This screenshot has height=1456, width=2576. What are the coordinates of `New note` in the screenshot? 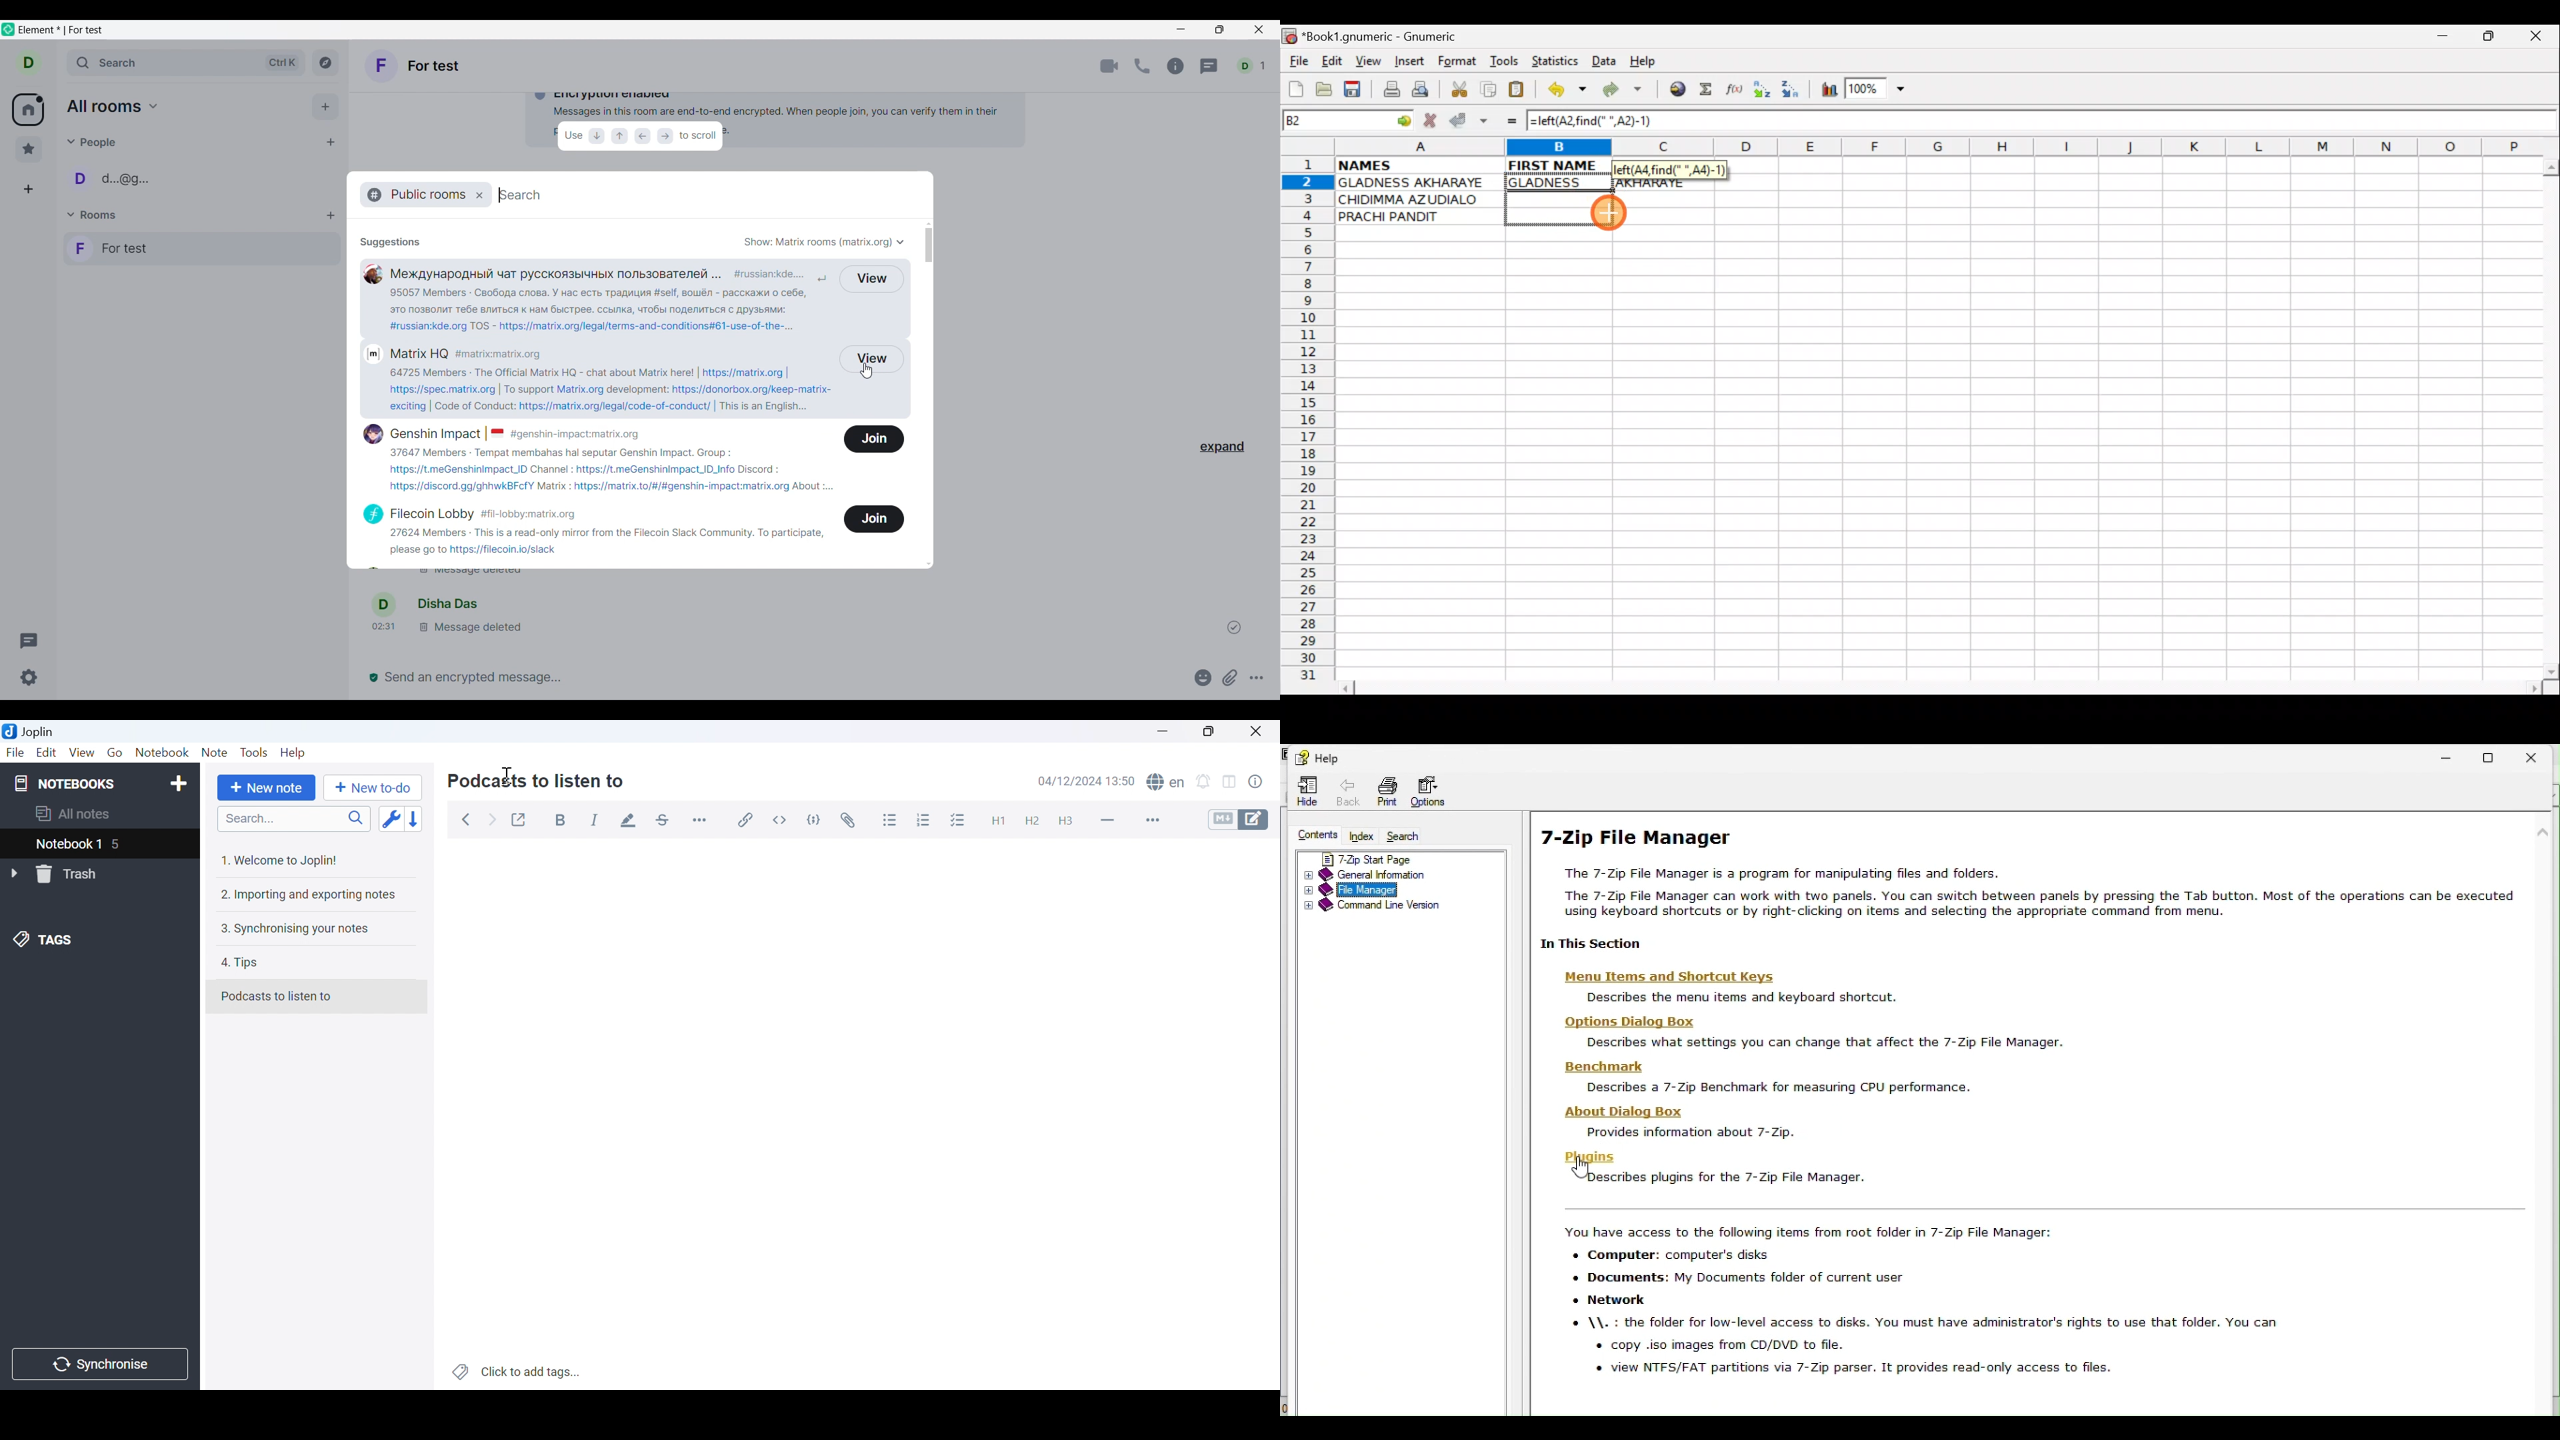 It's located at (269, 789).